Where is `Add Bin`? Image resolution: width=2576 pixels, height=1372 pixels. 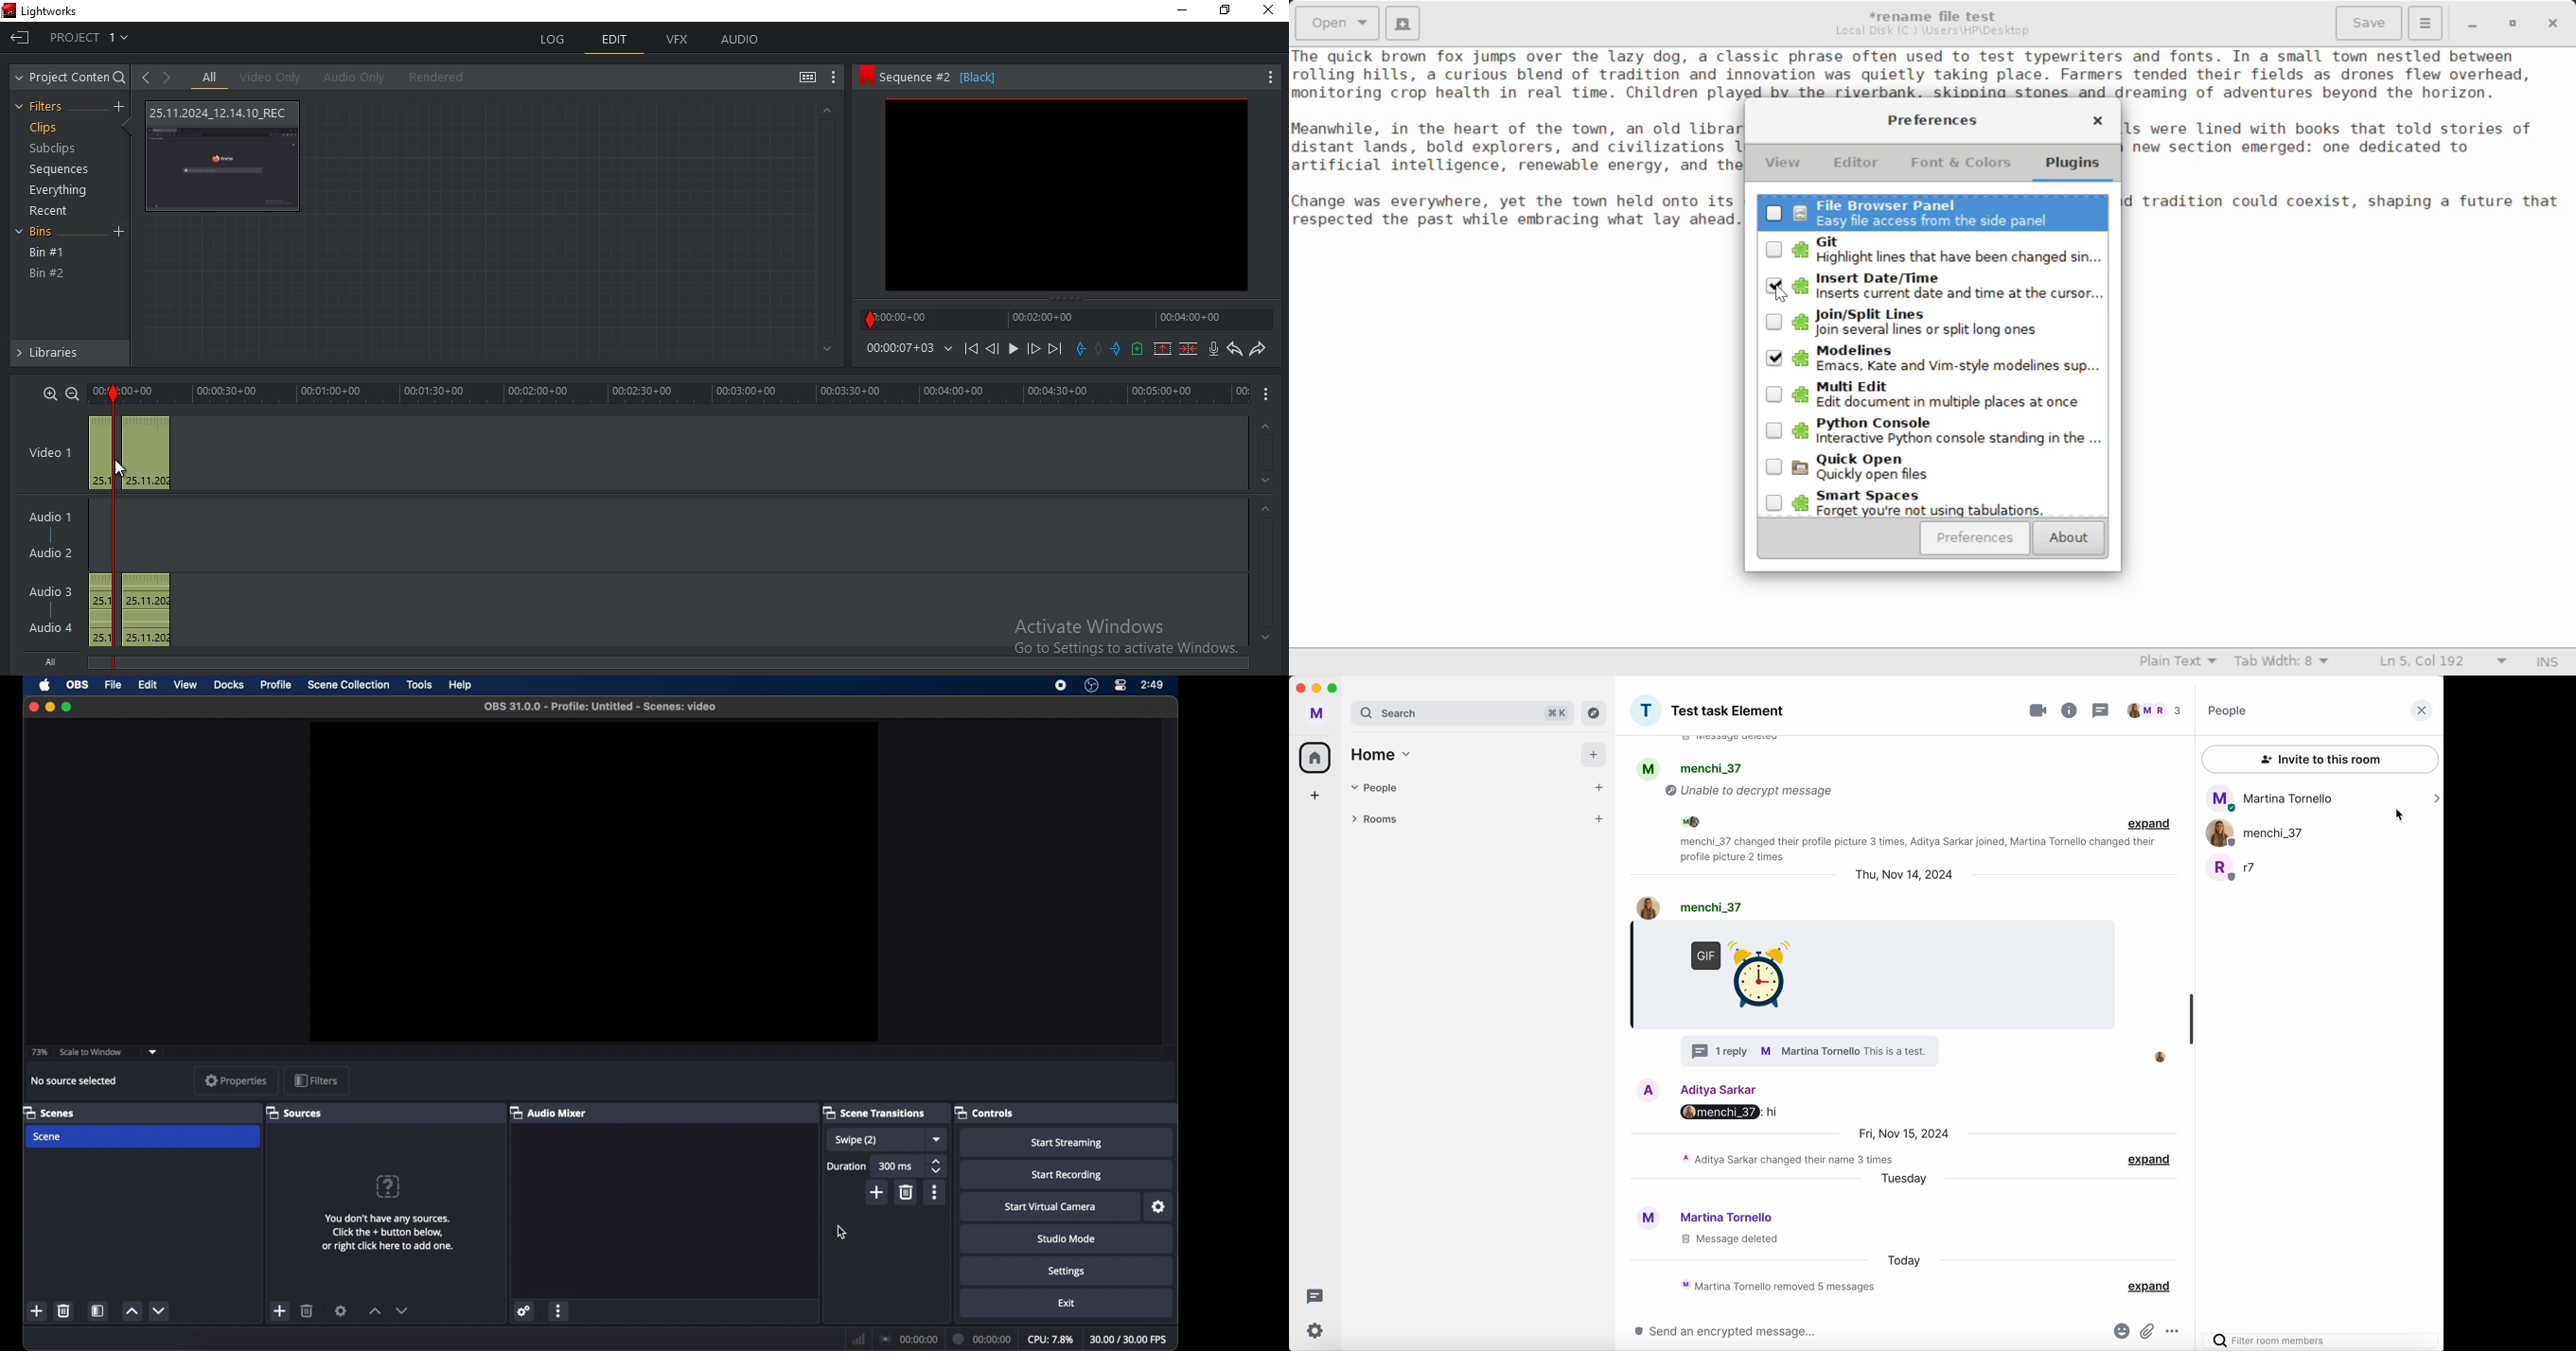
Add Bin is located at coordinates (121, 233).